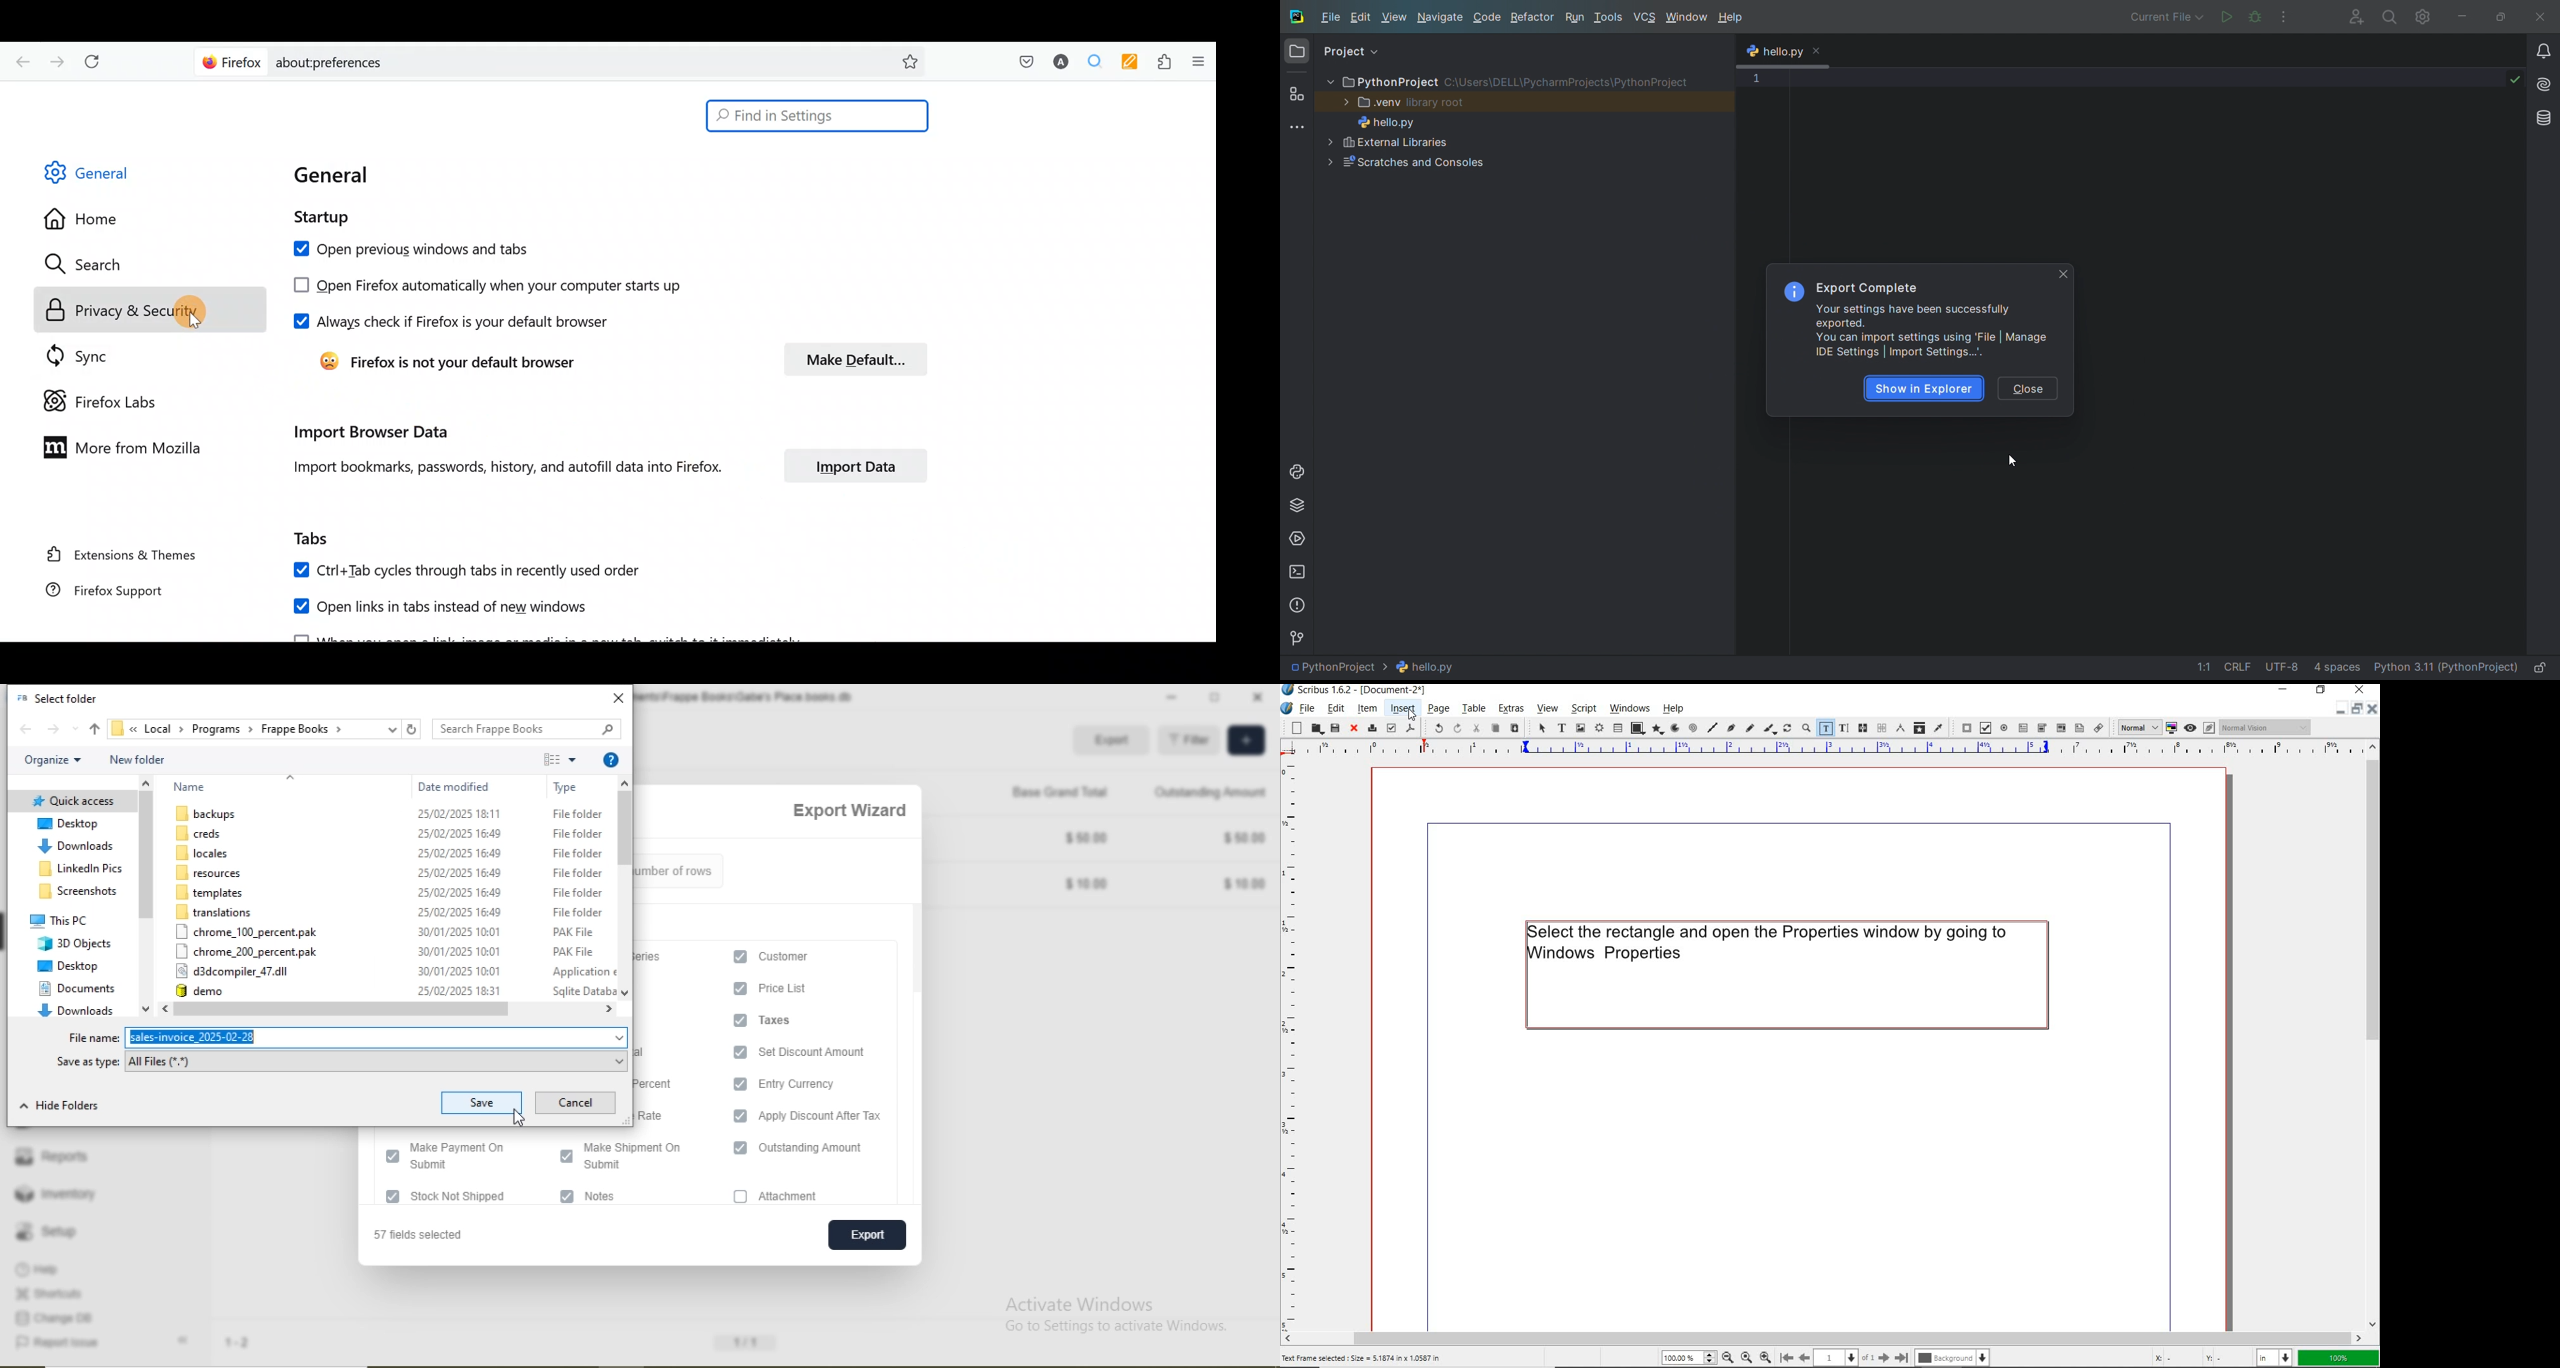  What do you see at coordinates (62, 919) in the screenshot?
I see `Thic PC` at bounding box center [62, 919].